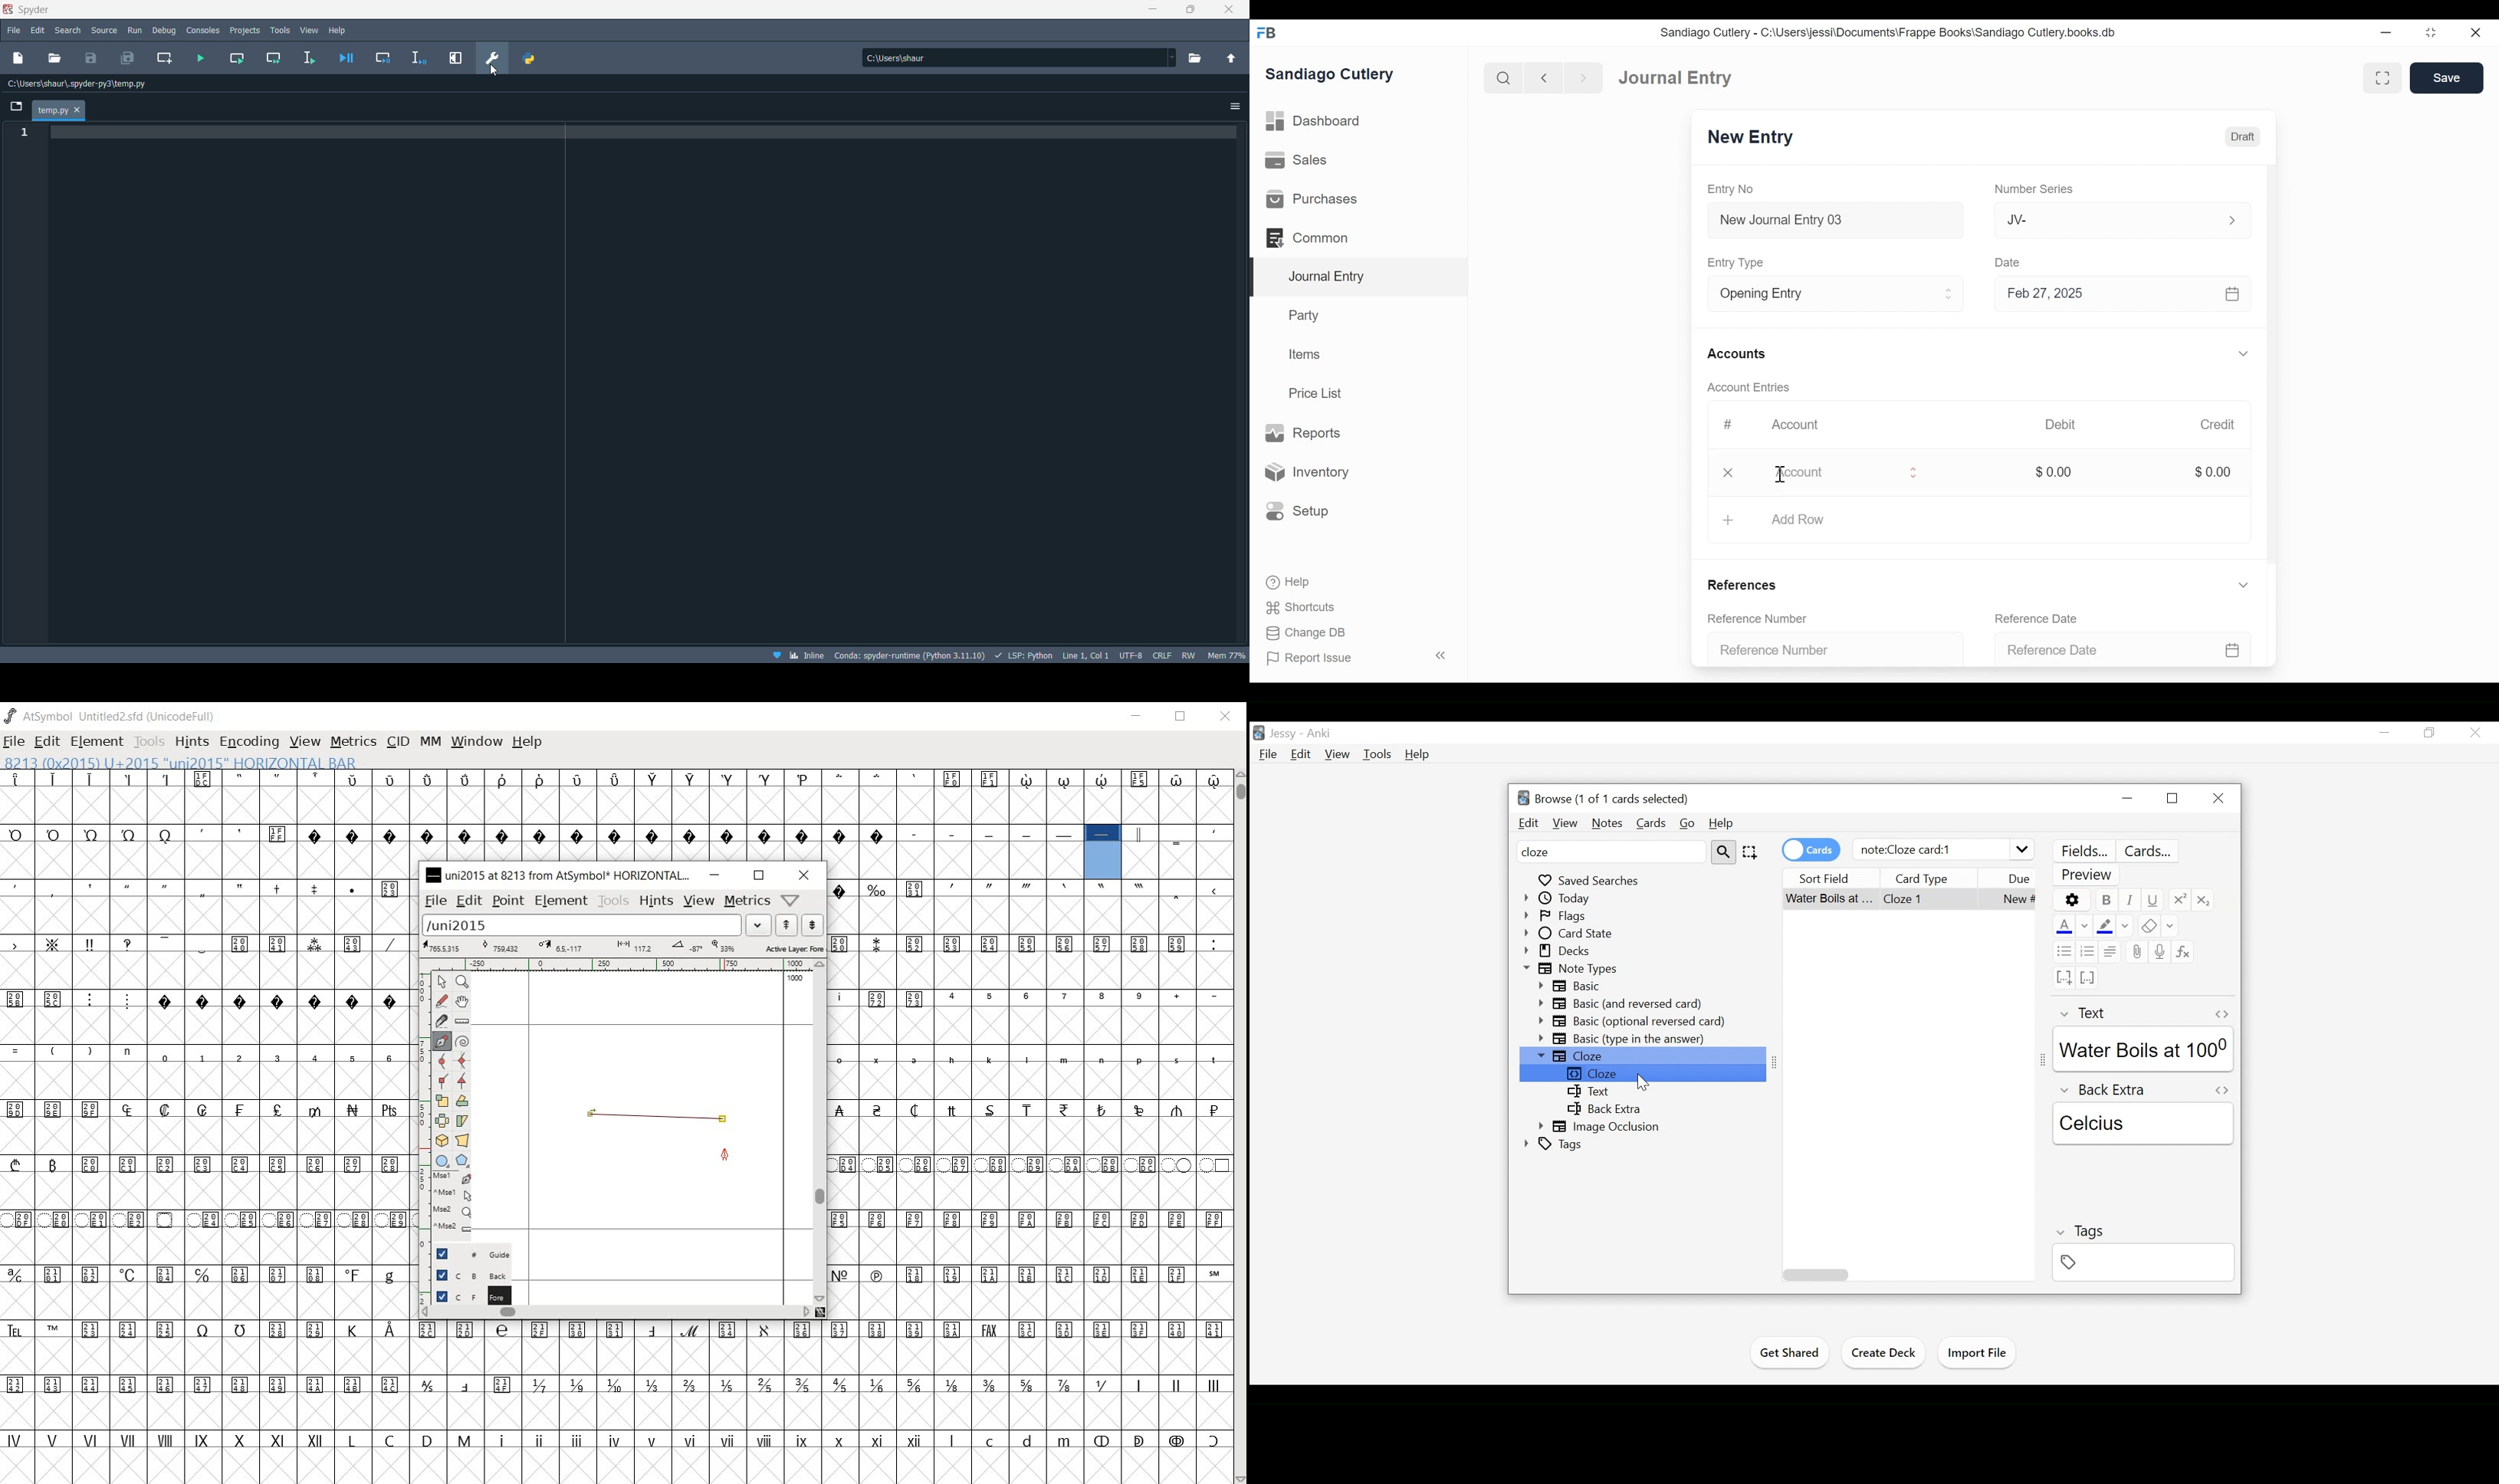 This screenshot has width=2520, height=1484. I want to click on Rotate the selection, so click(464, 1121).